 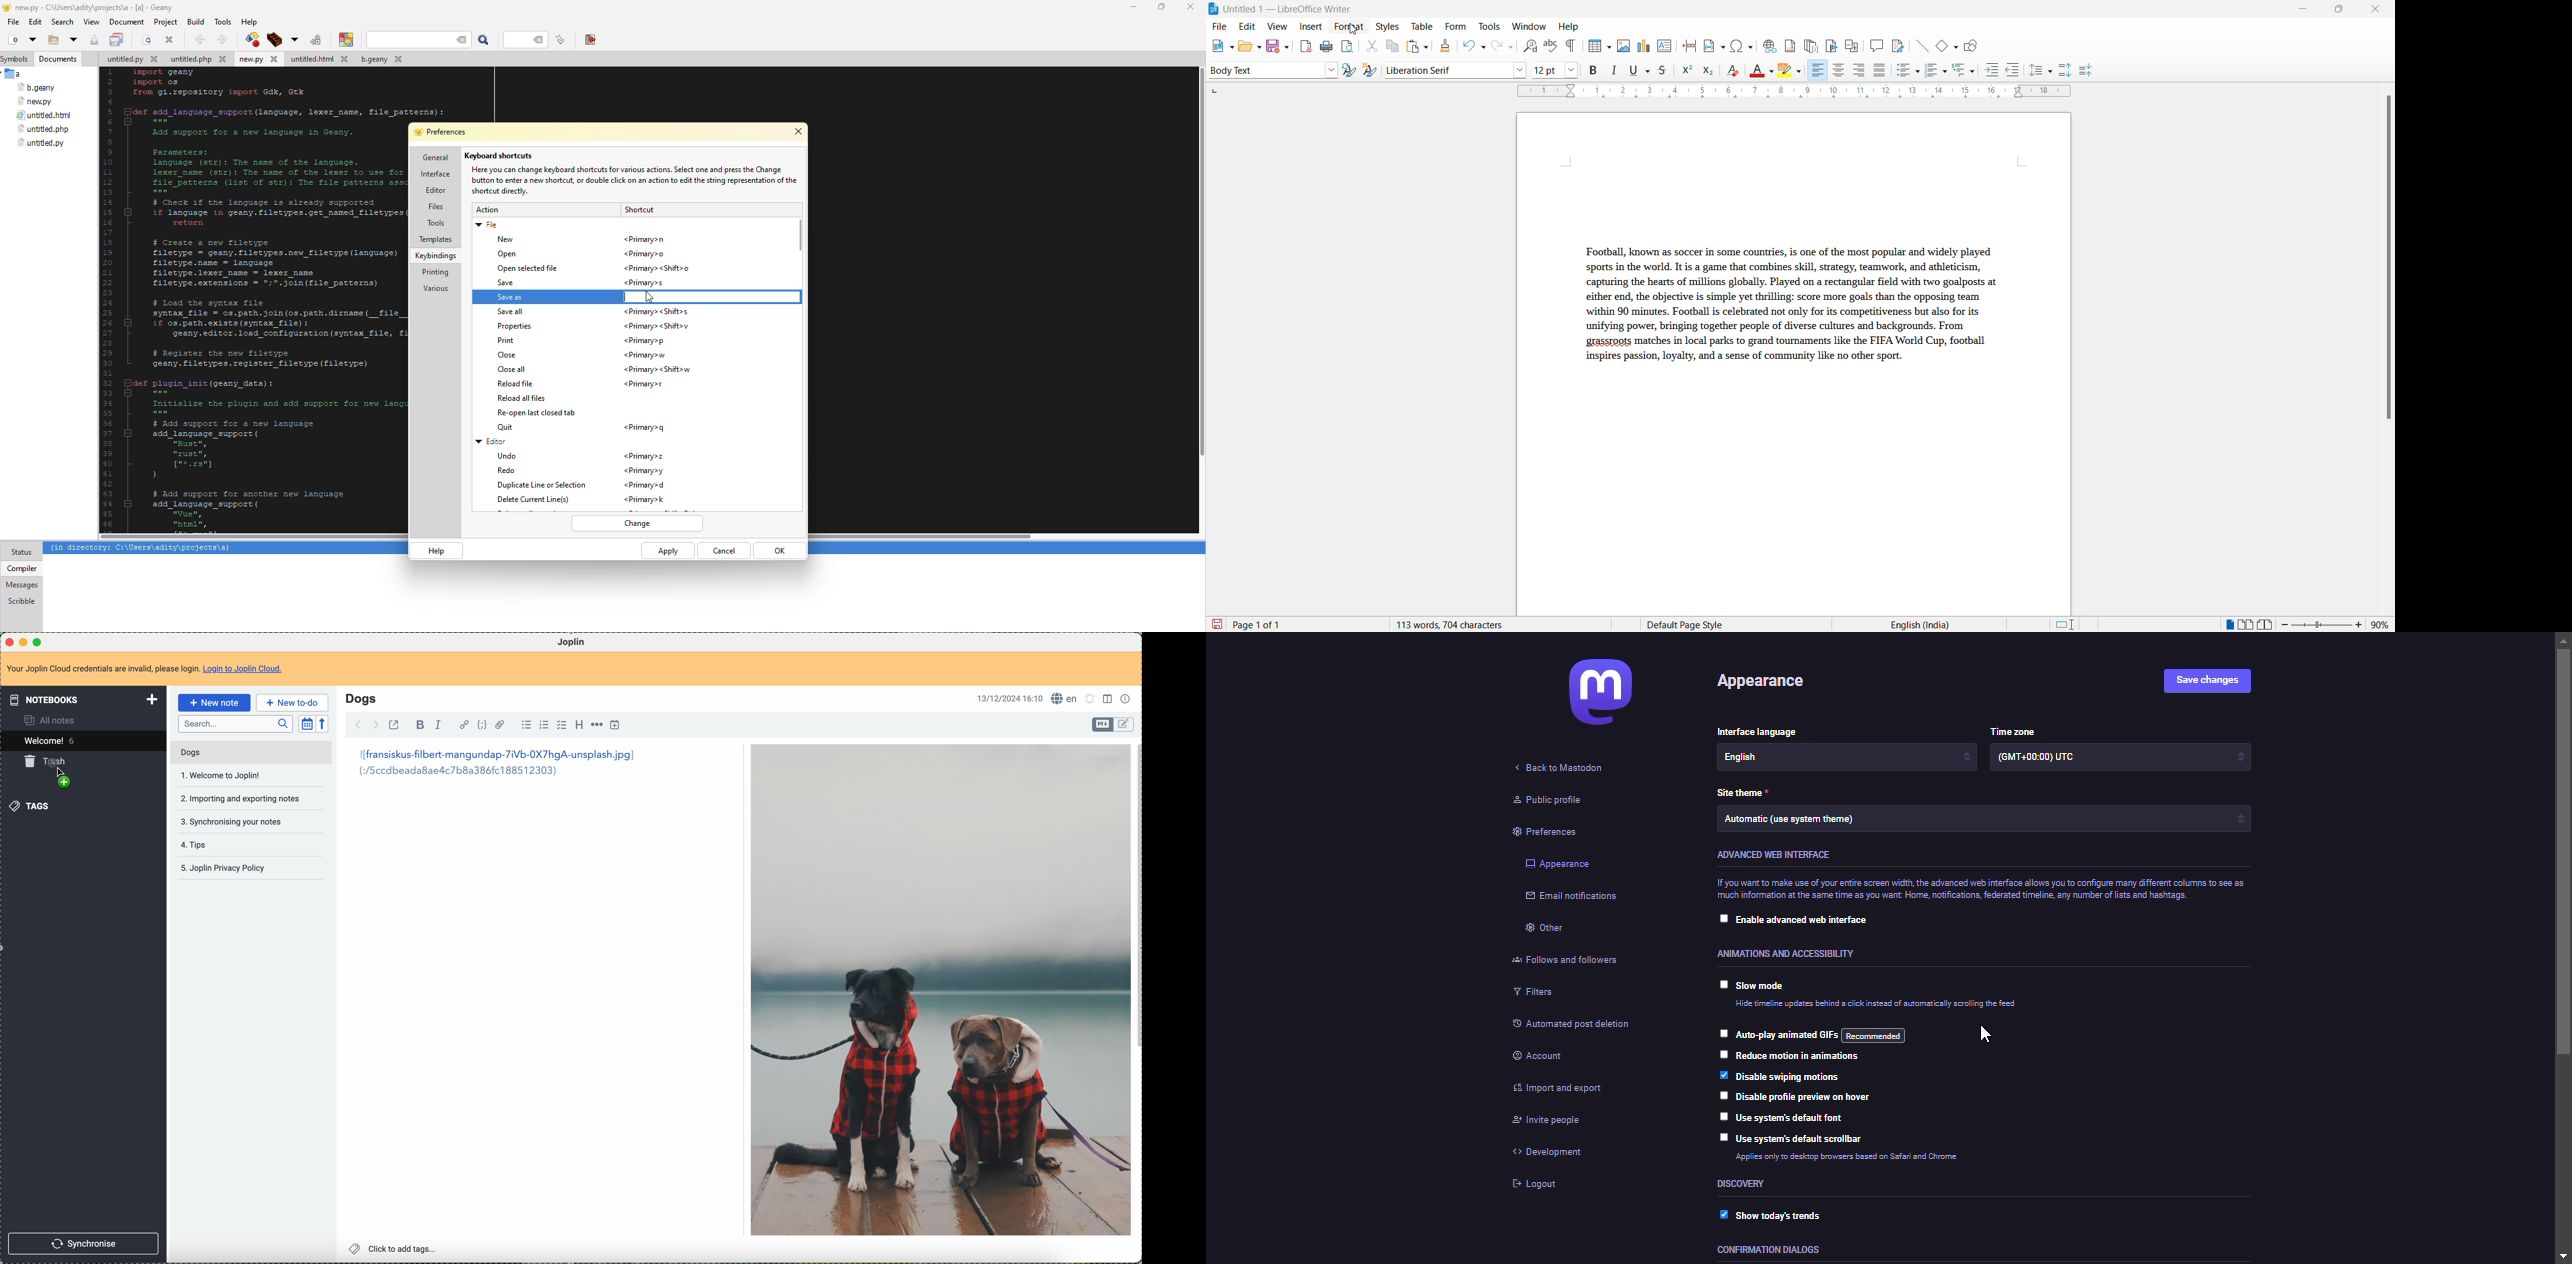 What do you see at coordinates (1569, 27) in the screenshot?
I see `help` at bounding box center [1569, 27].